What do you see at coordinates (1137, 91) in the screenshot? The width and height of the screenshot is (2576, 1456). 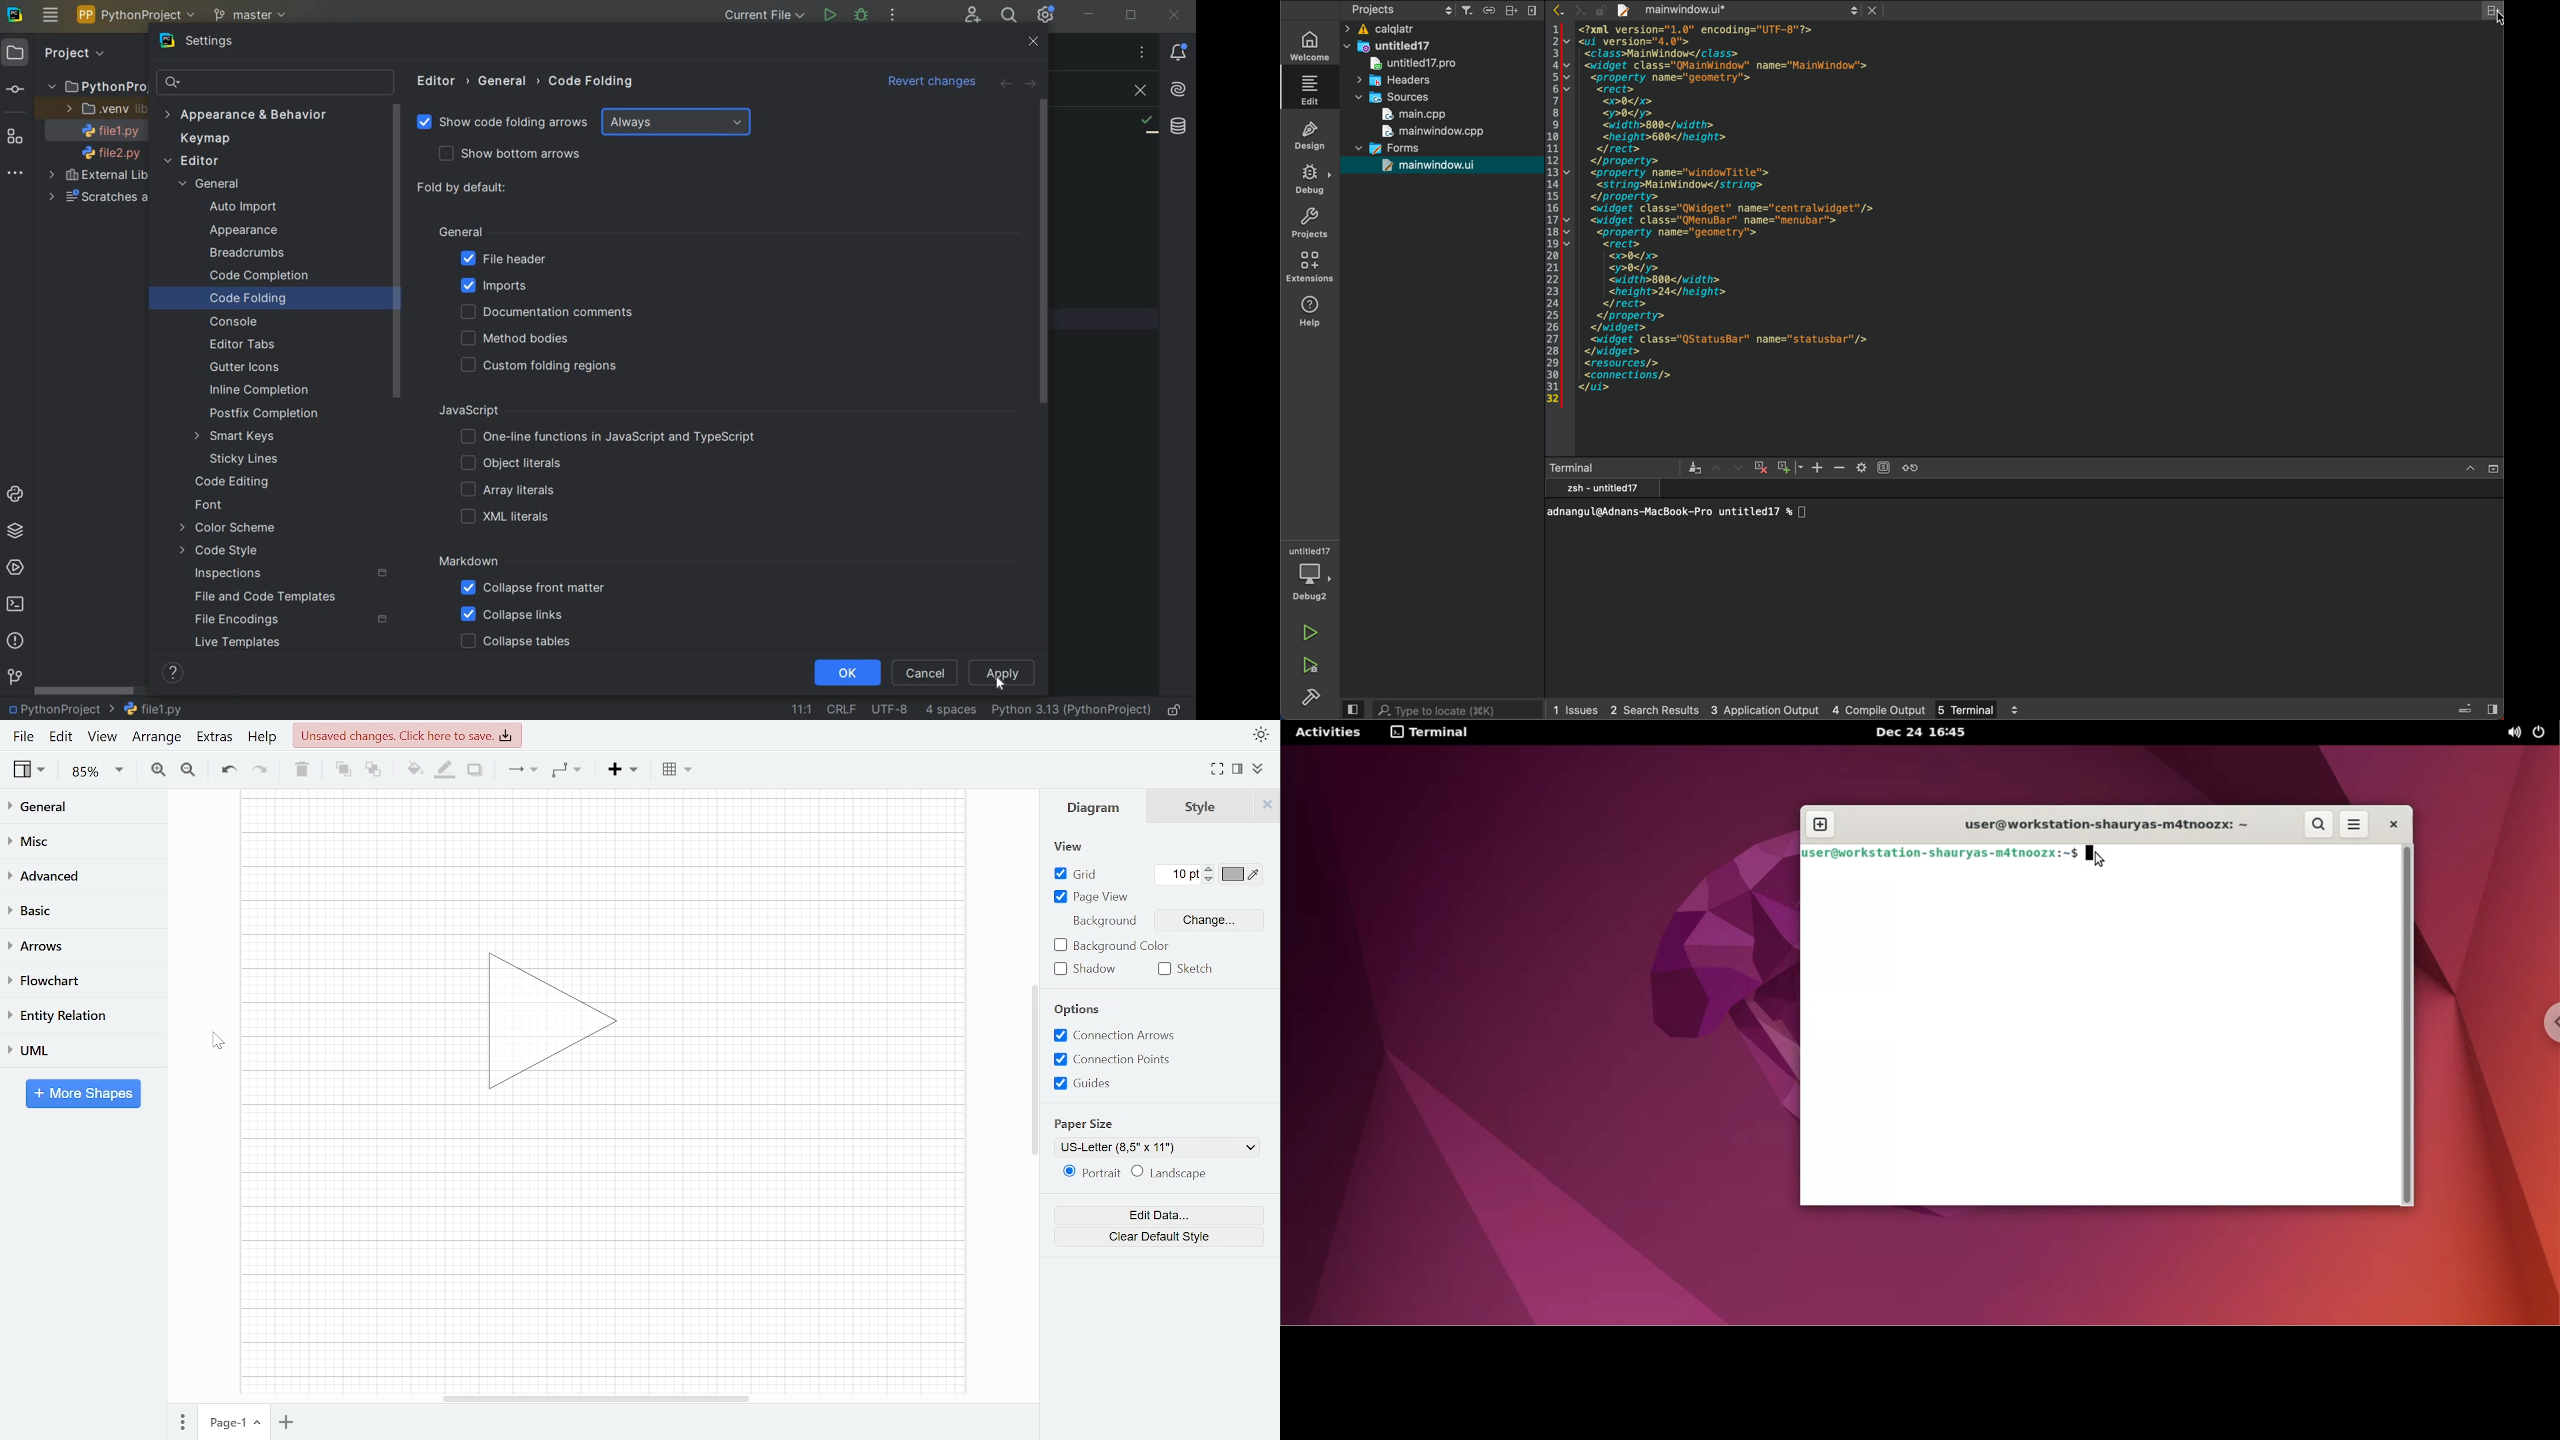 I see `CLOSE` at bounding box center [1137, 91].